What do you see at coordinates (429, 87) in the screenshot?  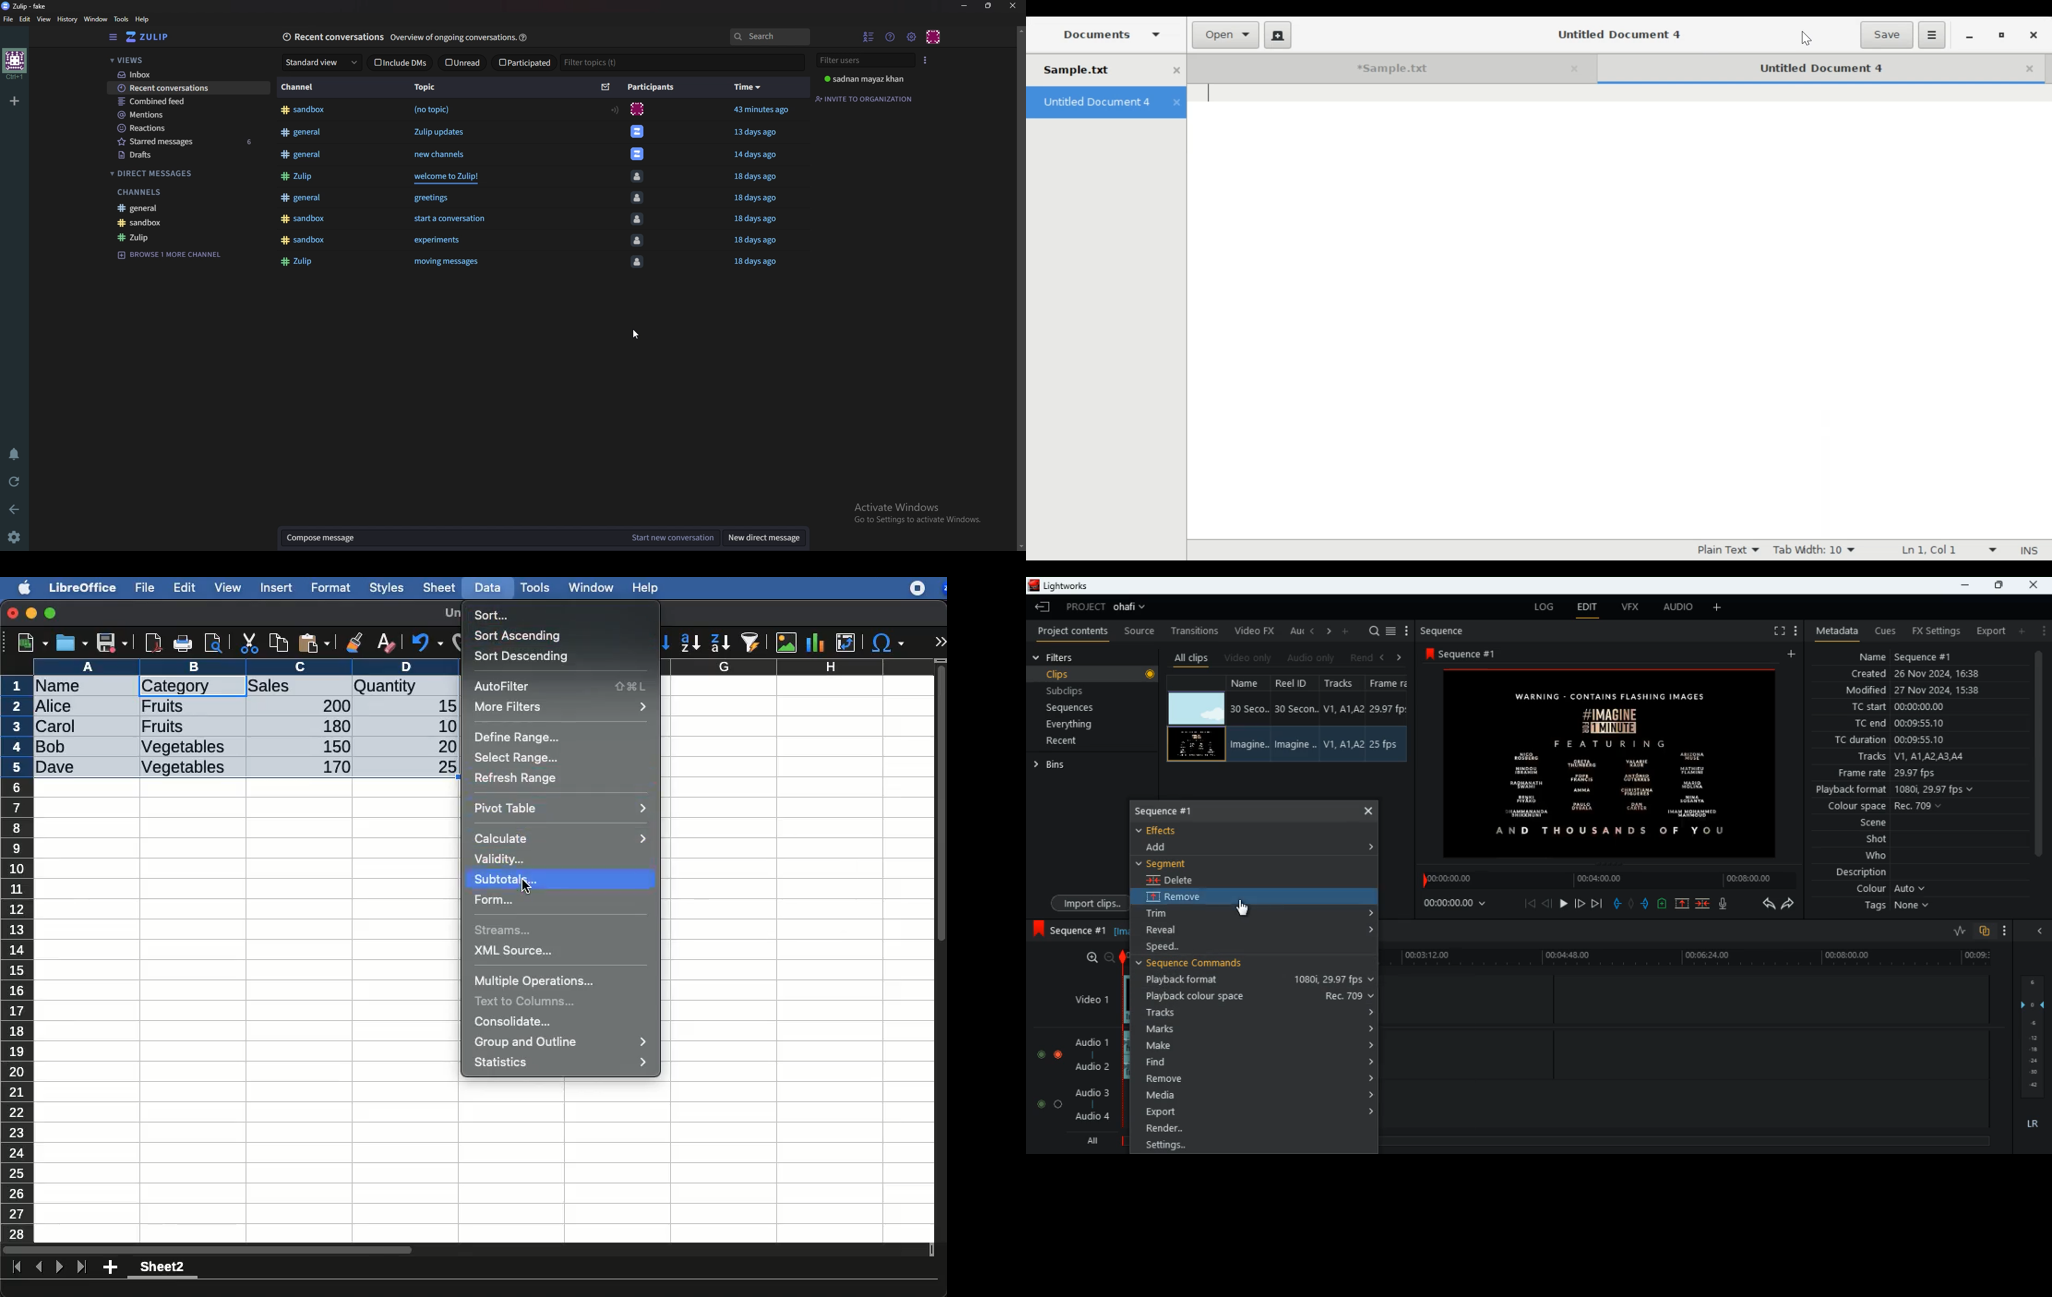 I see `Topic` at bounding box center [429, 87].